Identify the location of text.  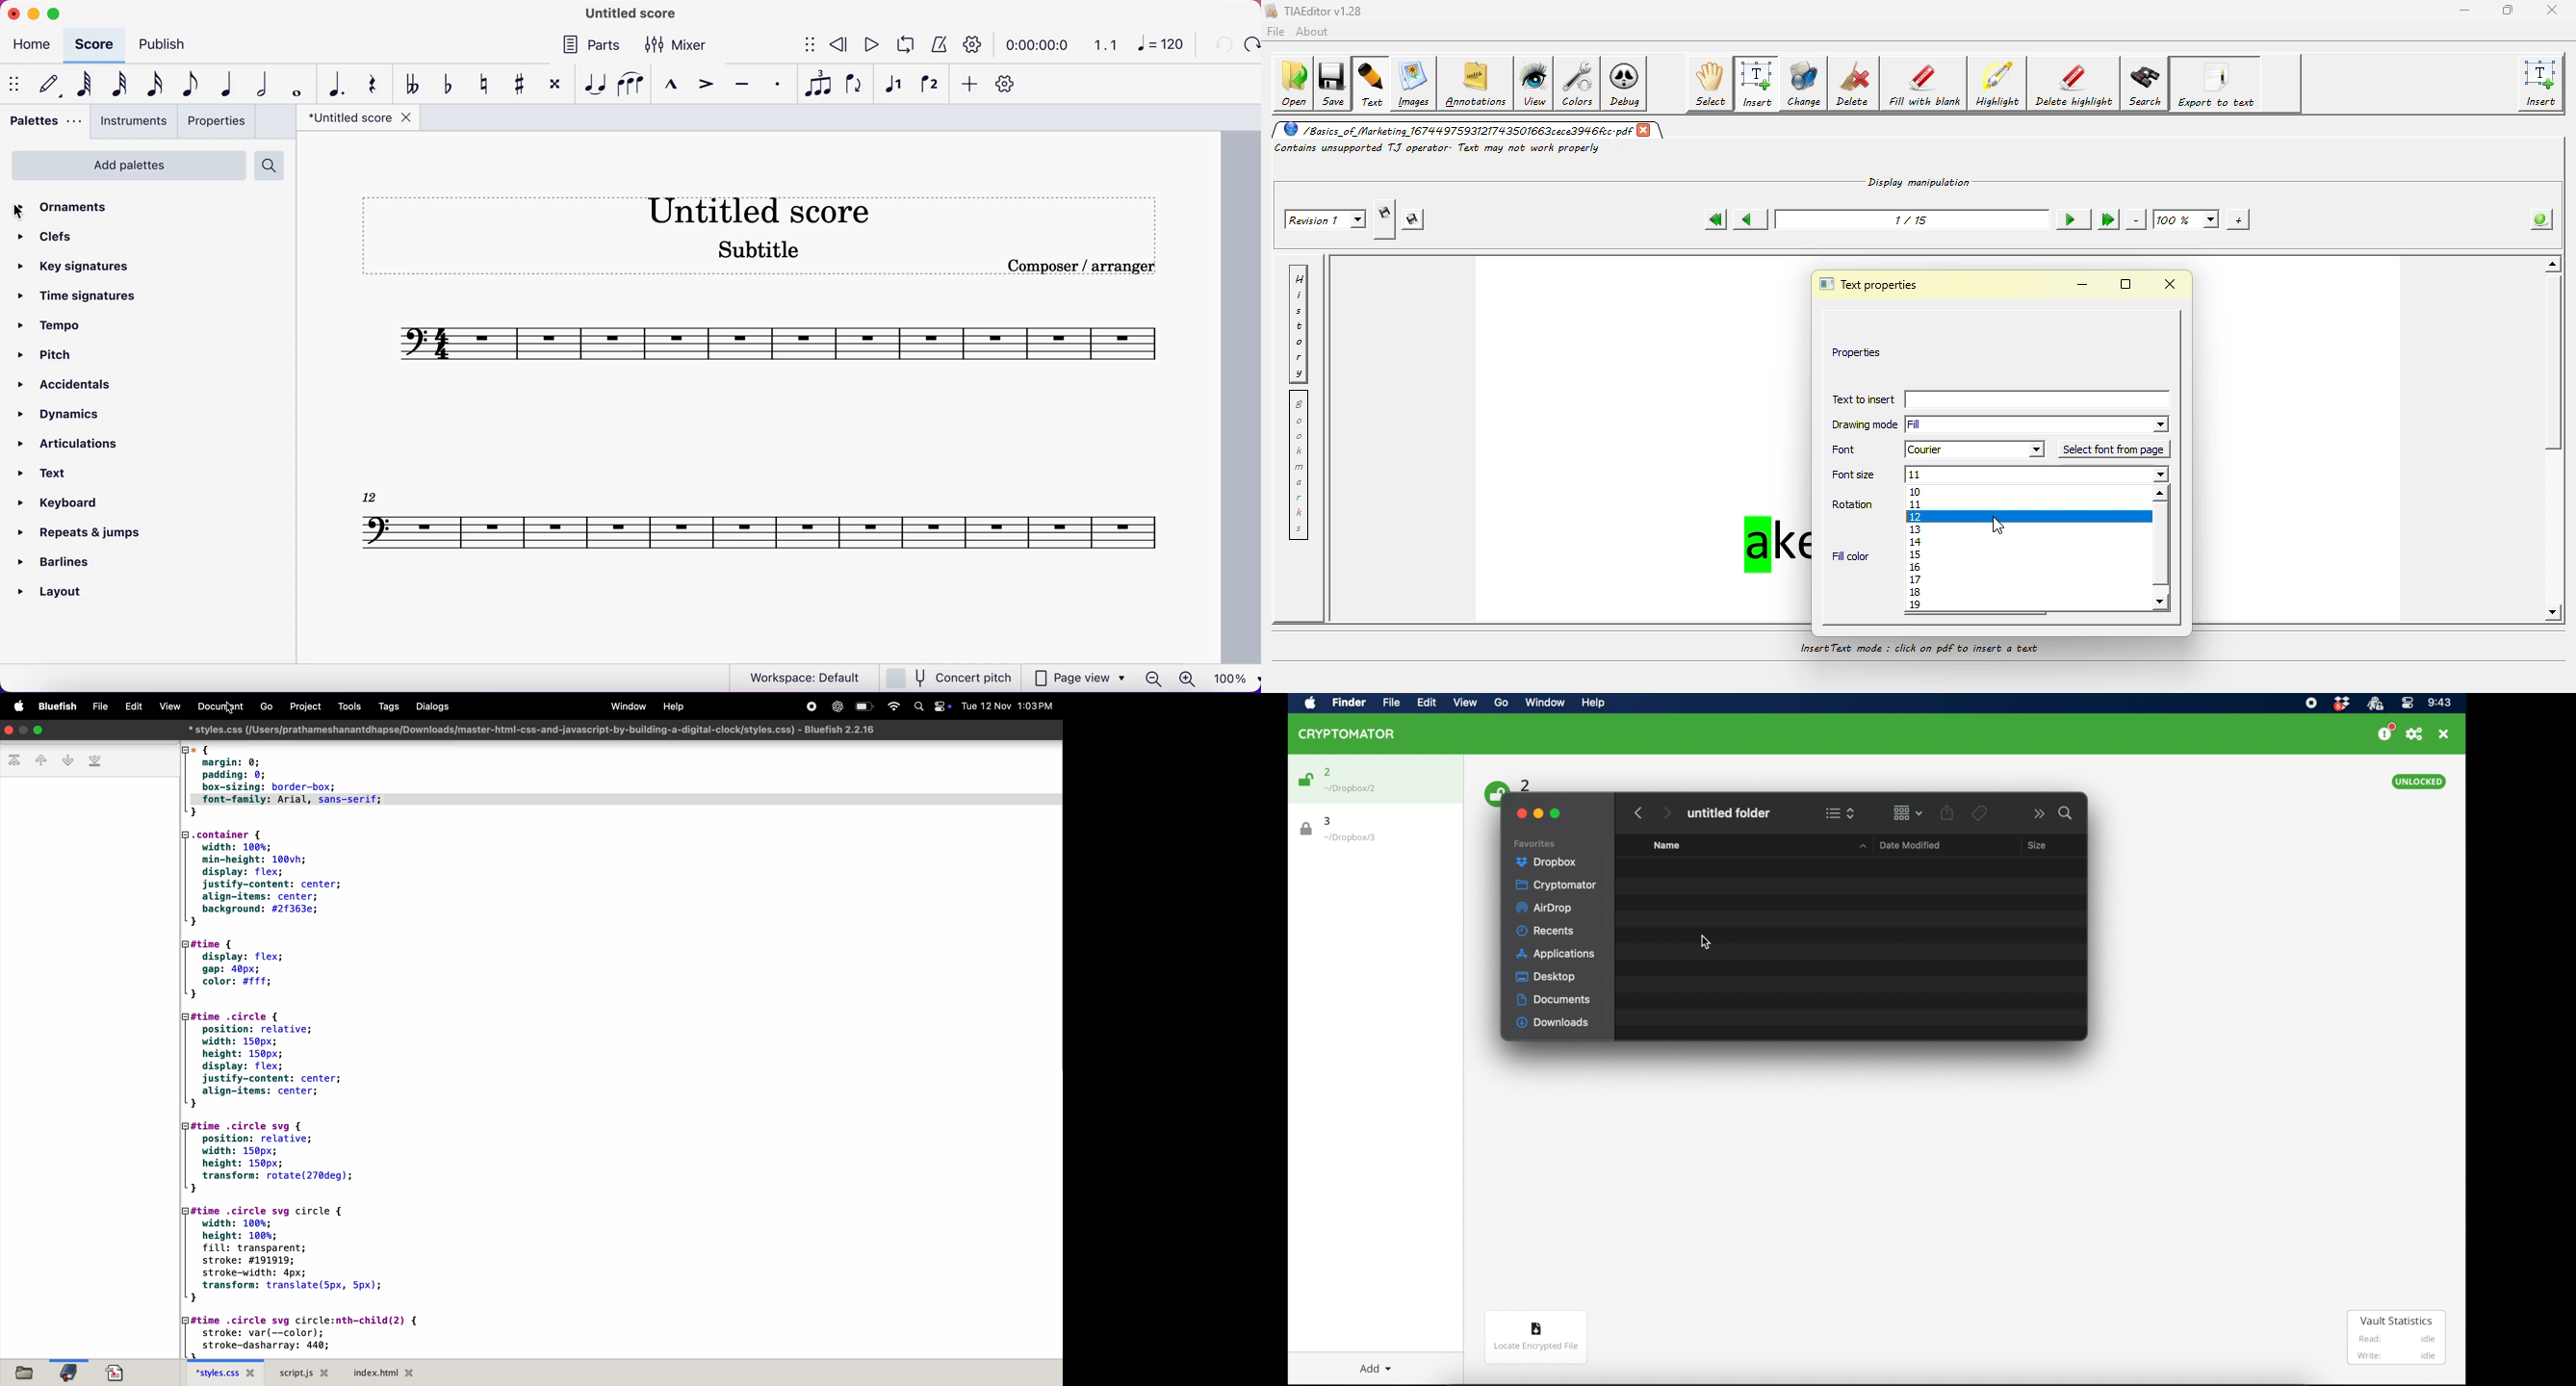
(54, 474).